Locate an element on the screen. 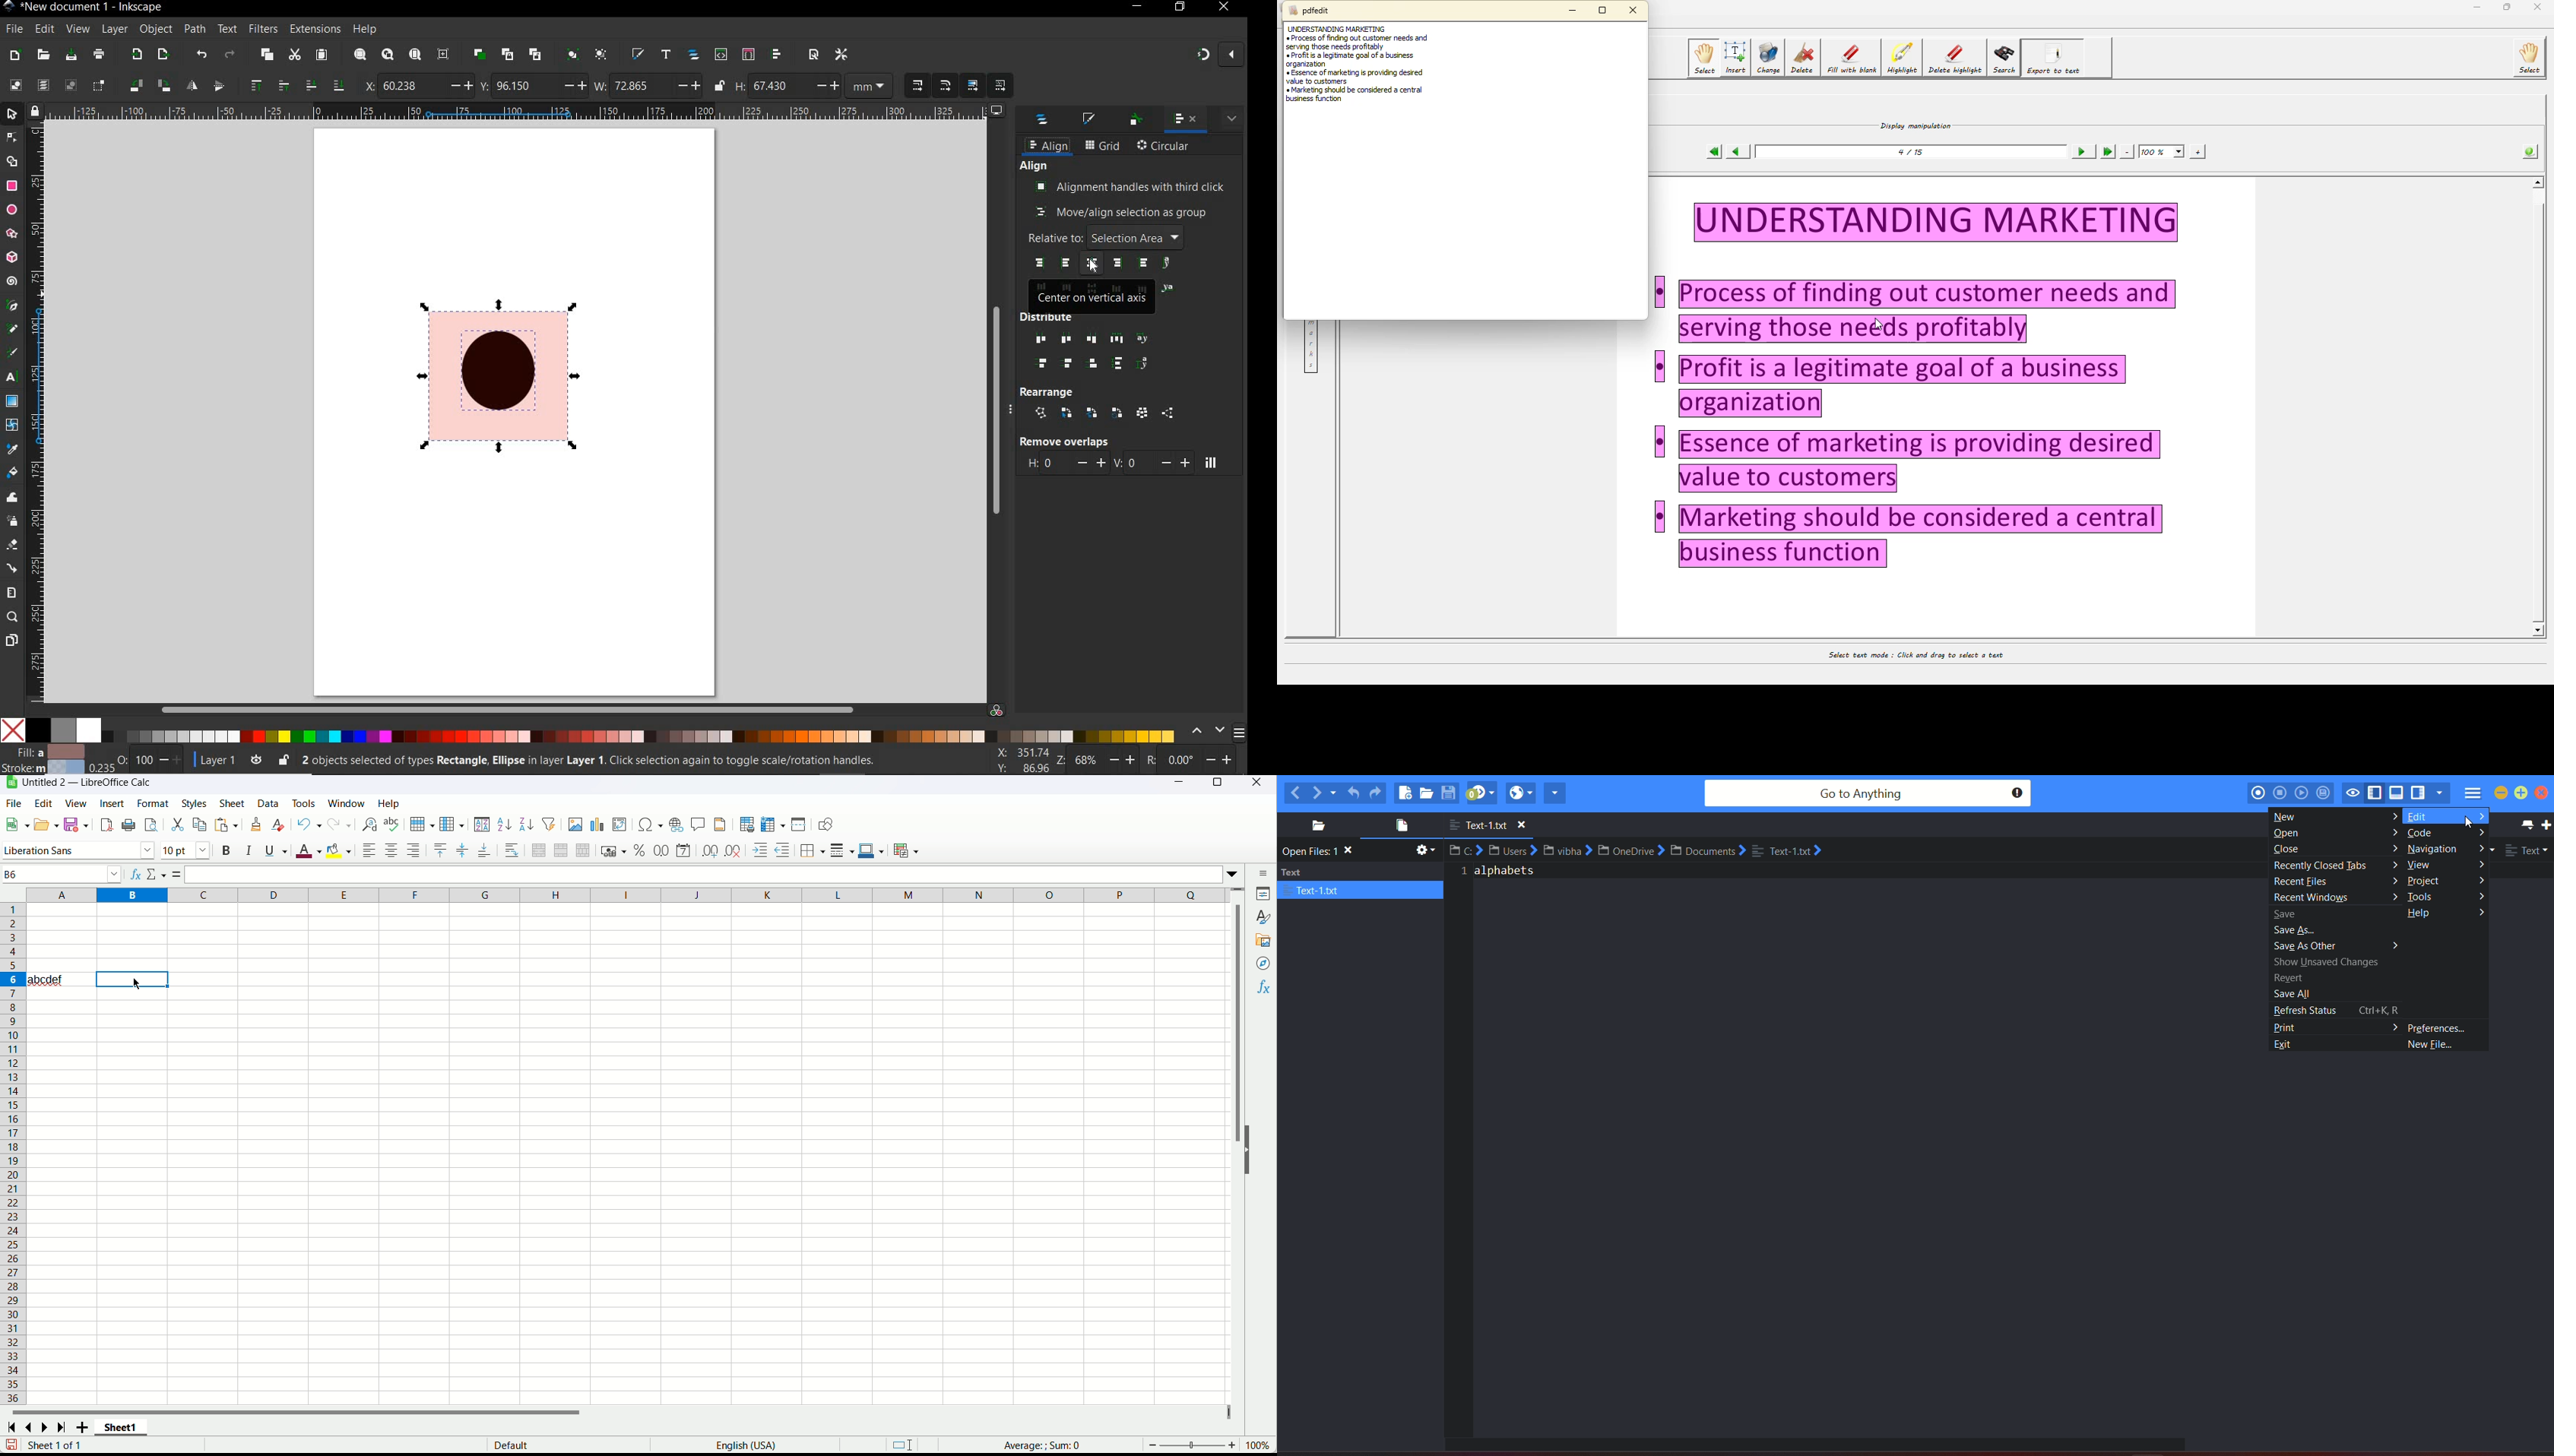 Image resolution: width=2576 pixels, height=1456 pixels. bold is located at coordinates (226, 850).